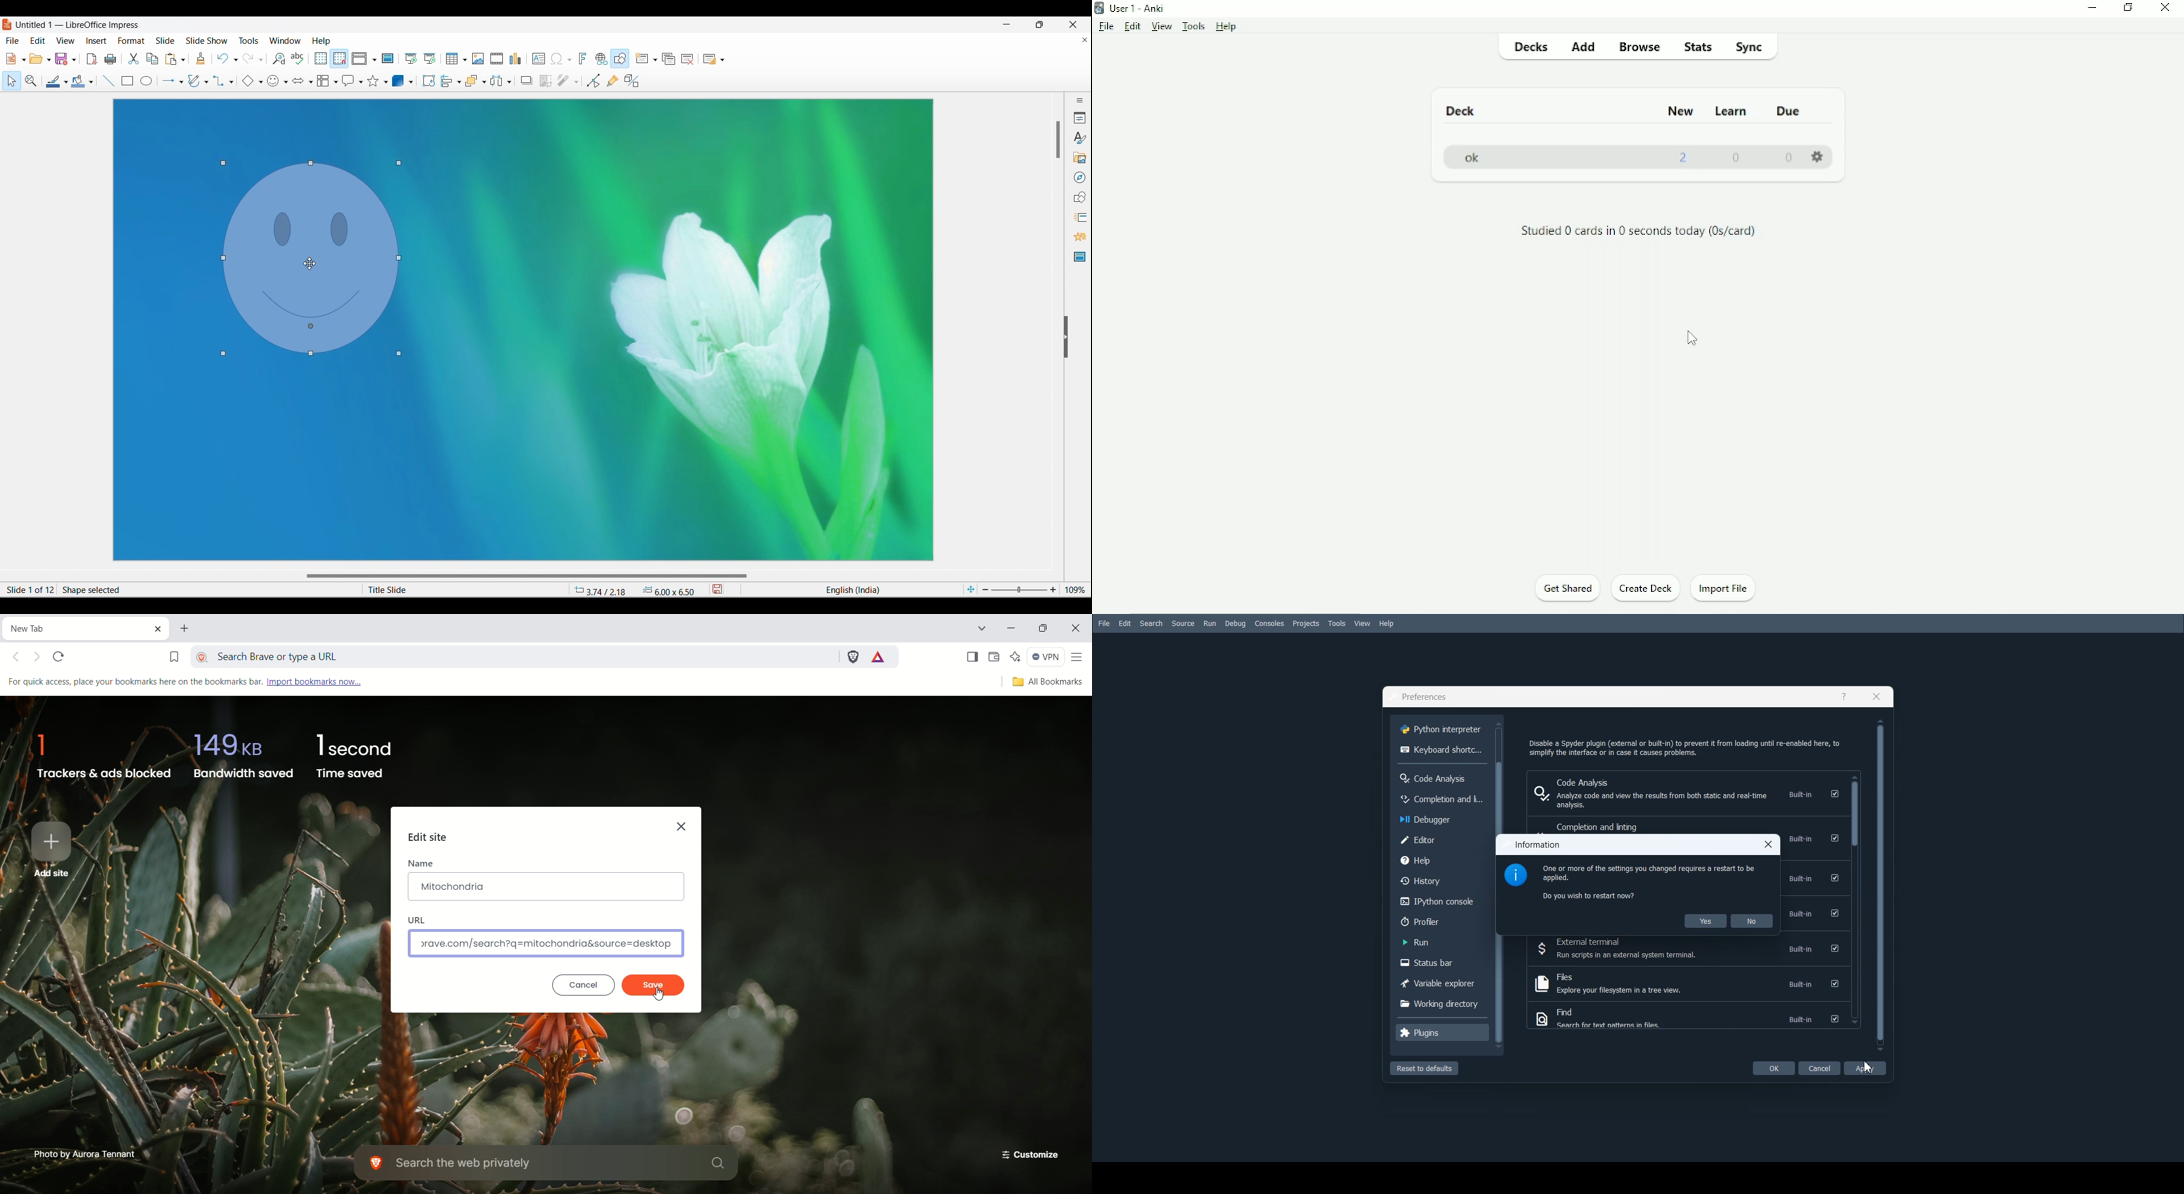 The height and width of the screenshot is (1204, 2184). I want to click on Code Anakysis, so click(1441, 777).